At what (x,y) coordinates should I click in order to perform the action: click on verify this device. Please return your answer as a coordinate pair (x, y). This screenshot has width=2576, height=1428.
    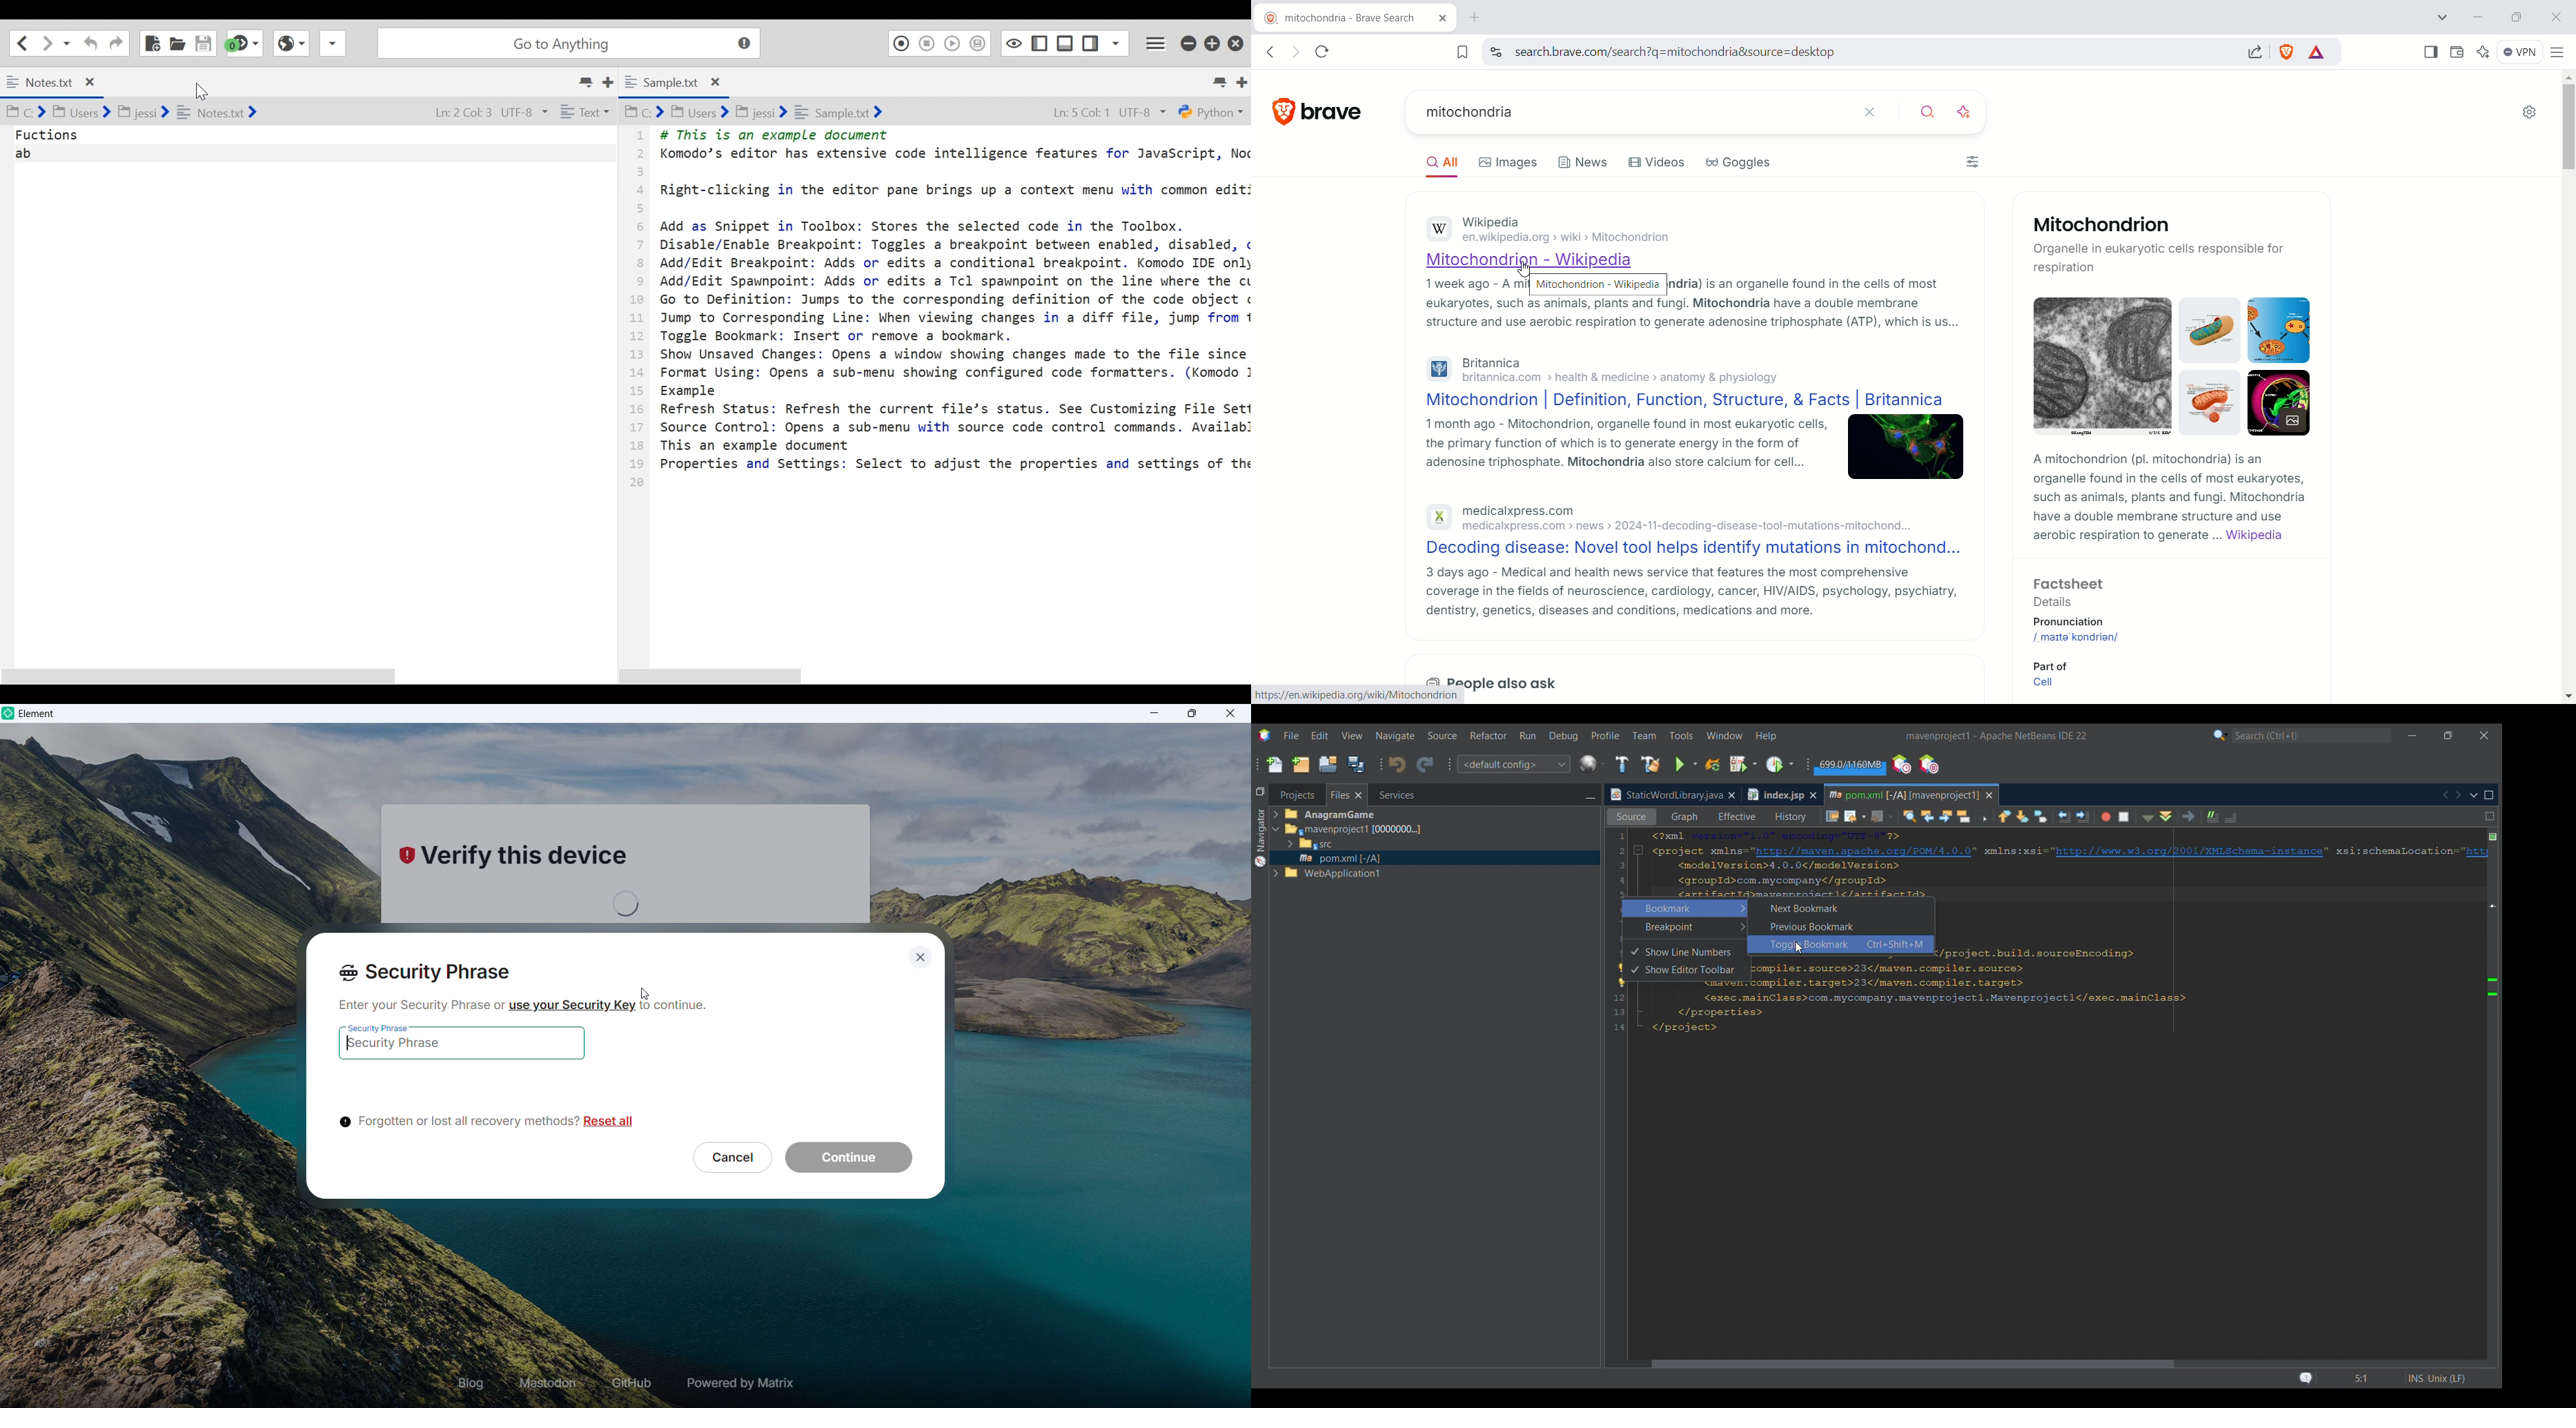
    Looking at the image, I should click on (534, 861).